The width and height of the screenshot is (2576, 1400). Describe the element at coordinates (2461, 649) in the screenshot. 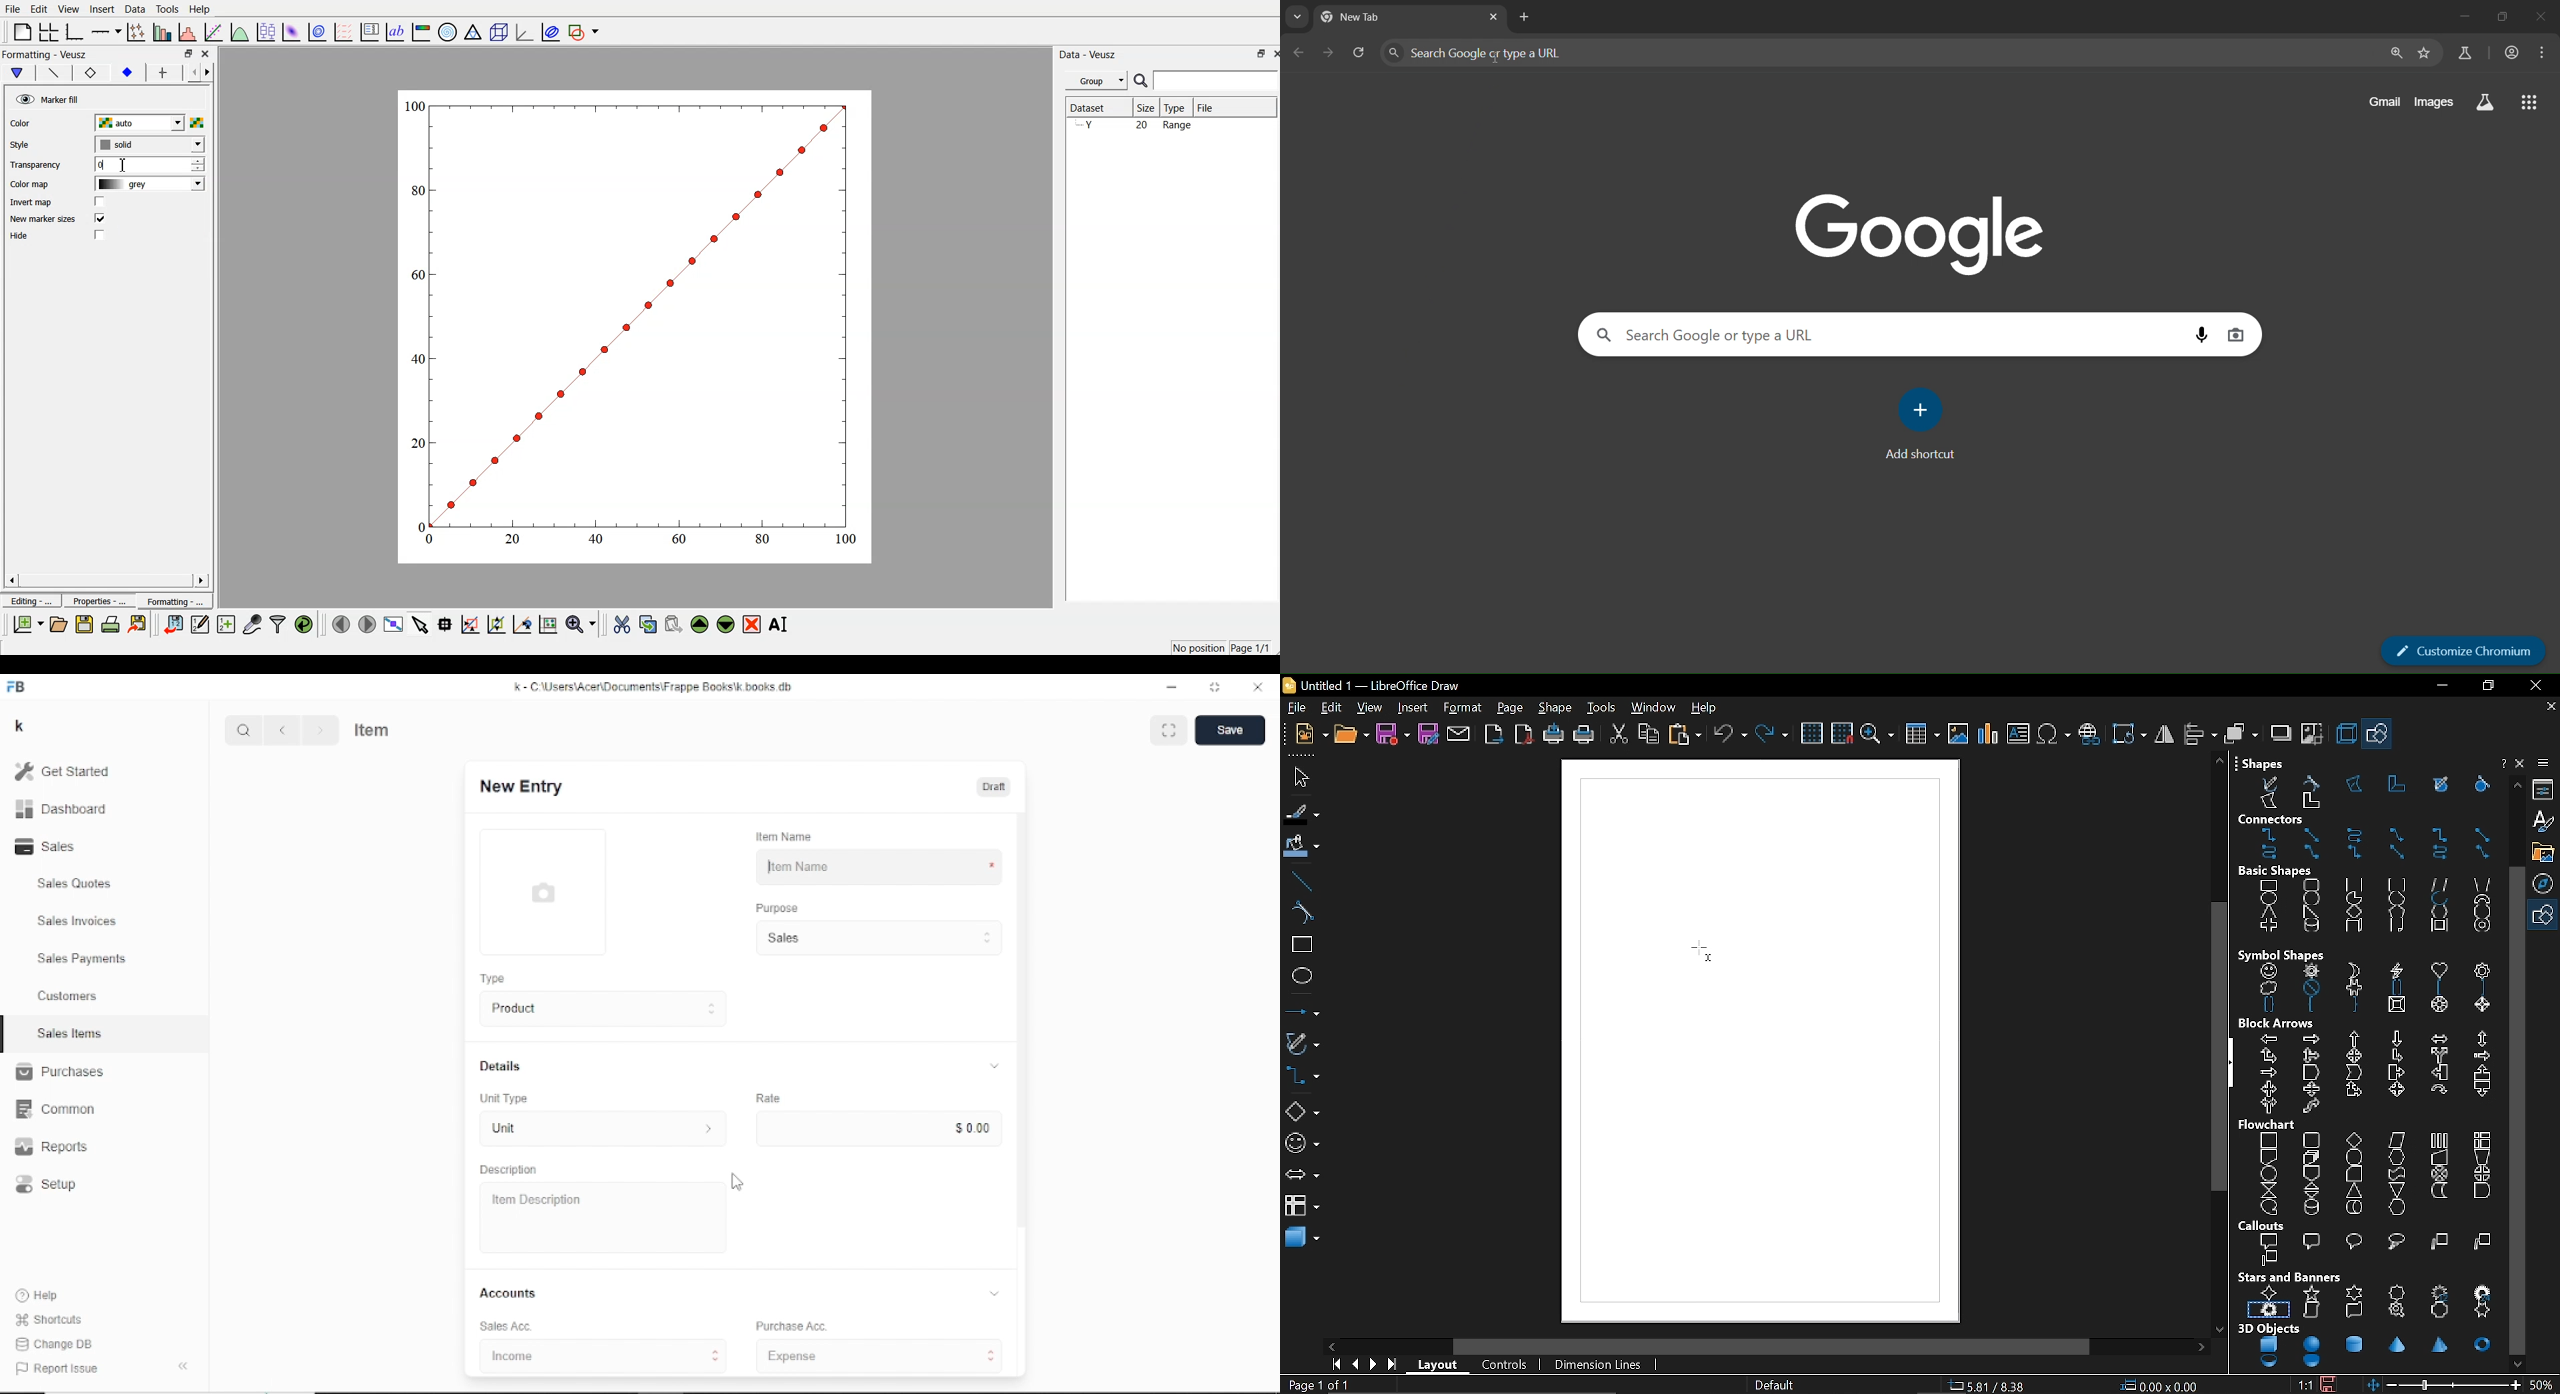

I see `customize chromium` at that location.